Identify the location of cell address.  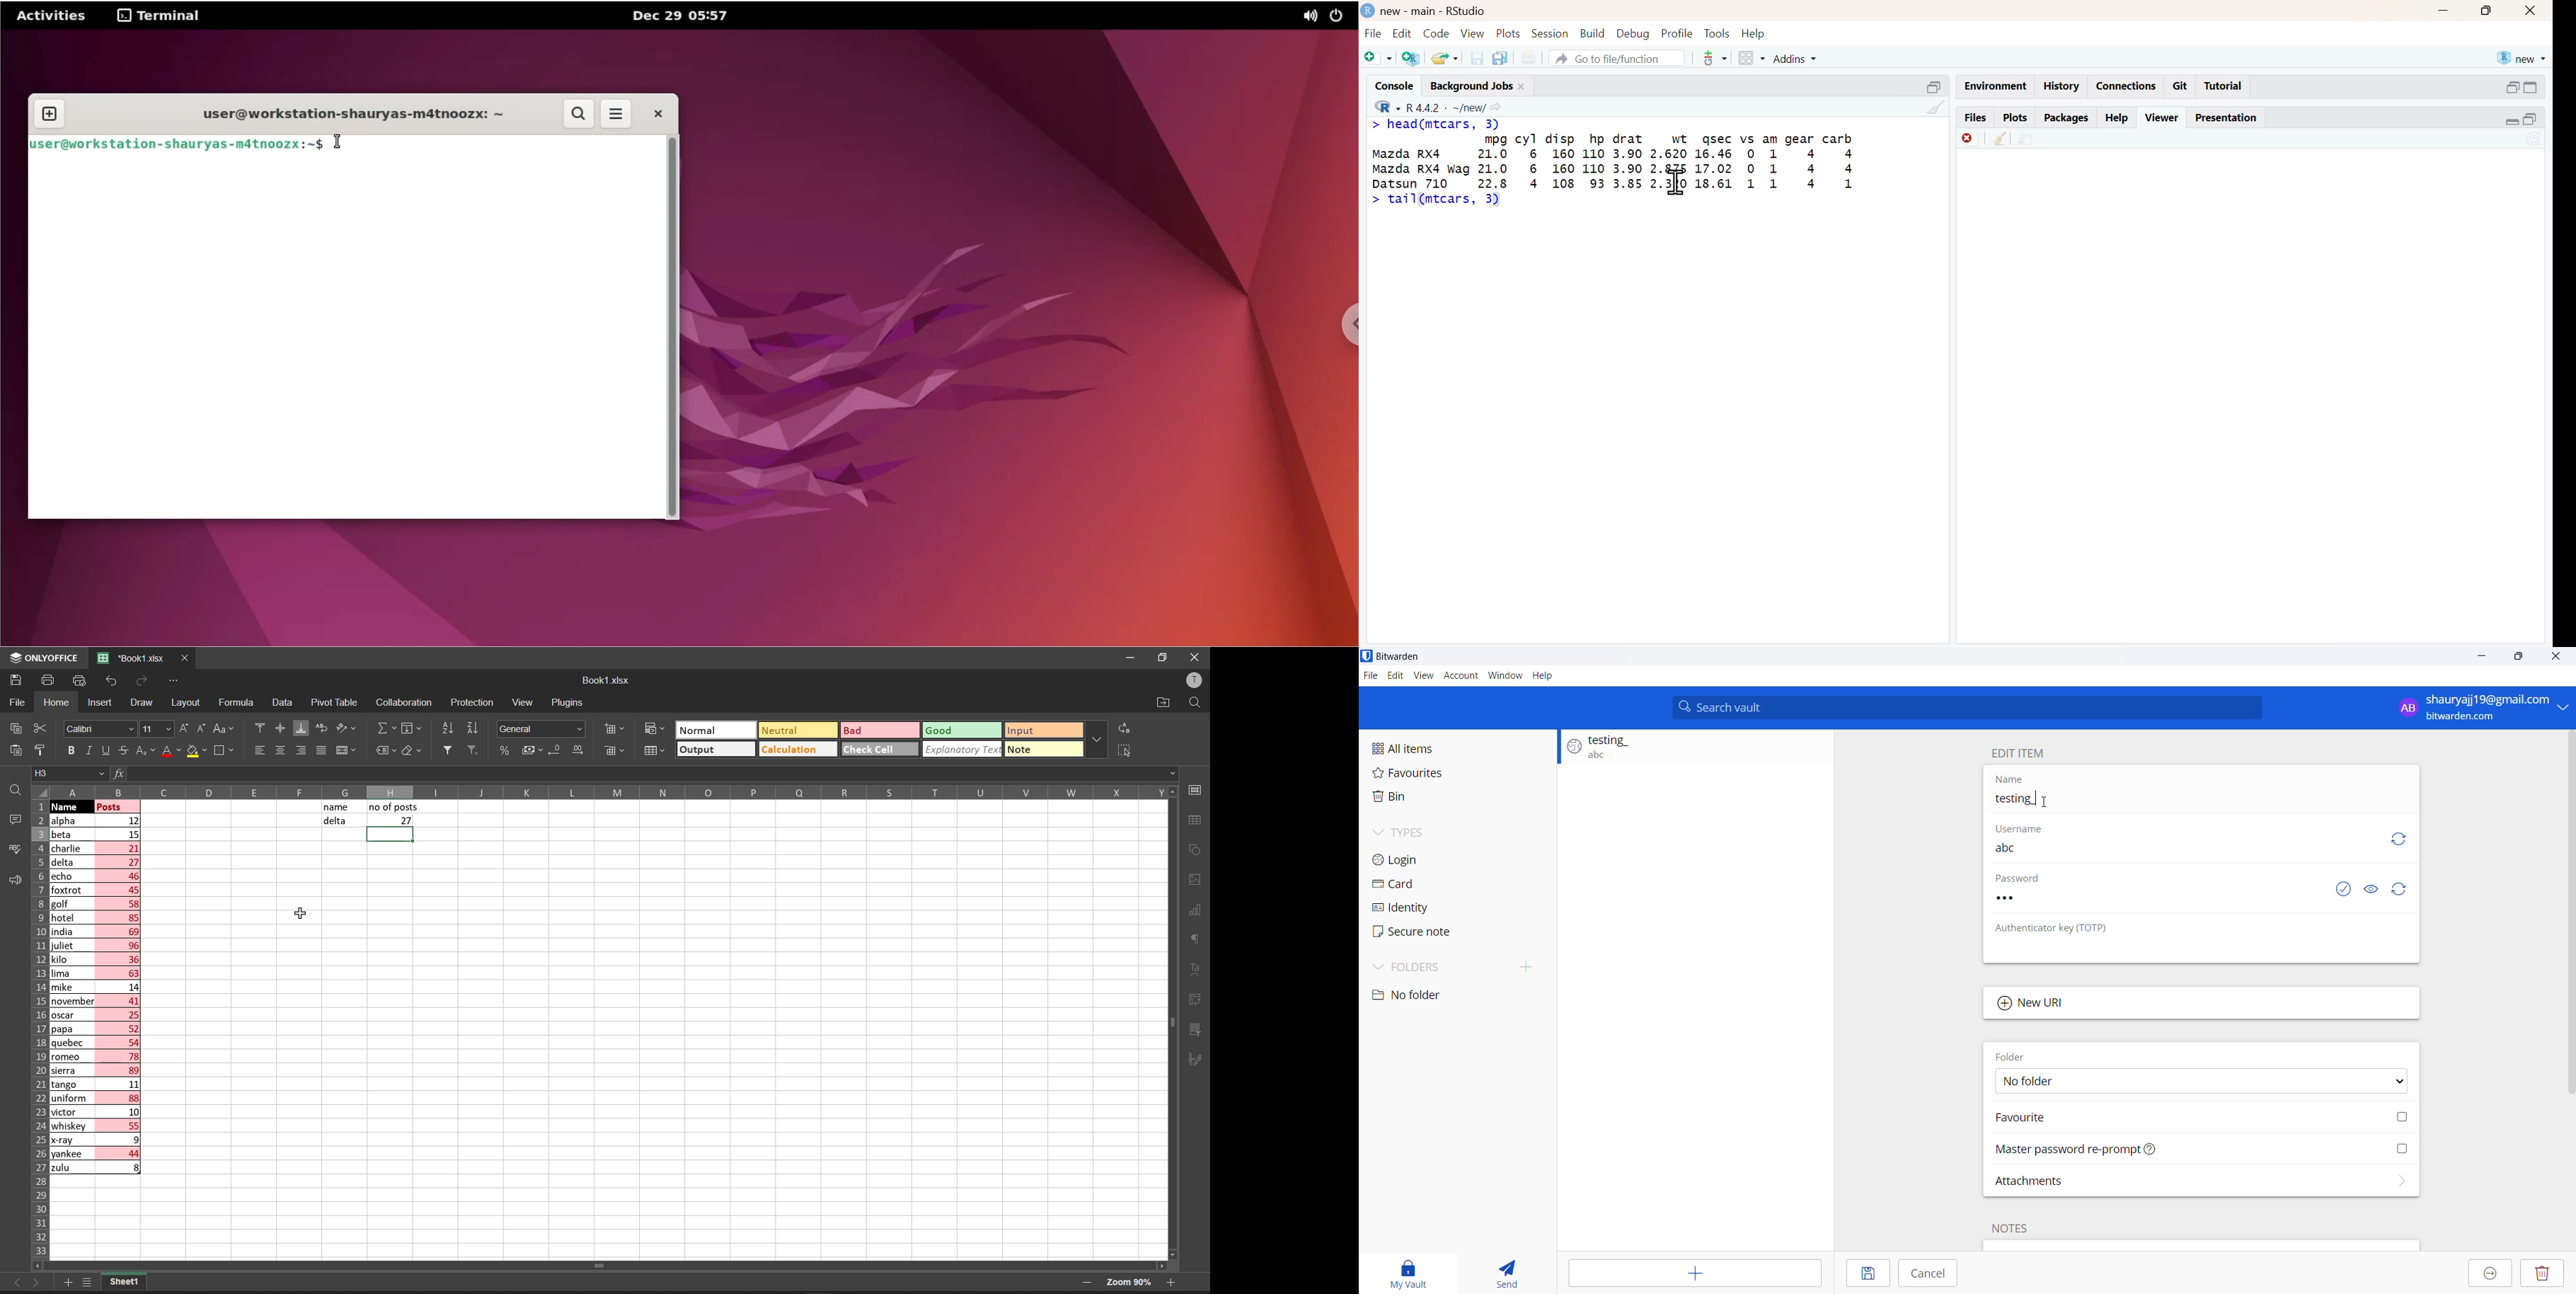
(67, 774).